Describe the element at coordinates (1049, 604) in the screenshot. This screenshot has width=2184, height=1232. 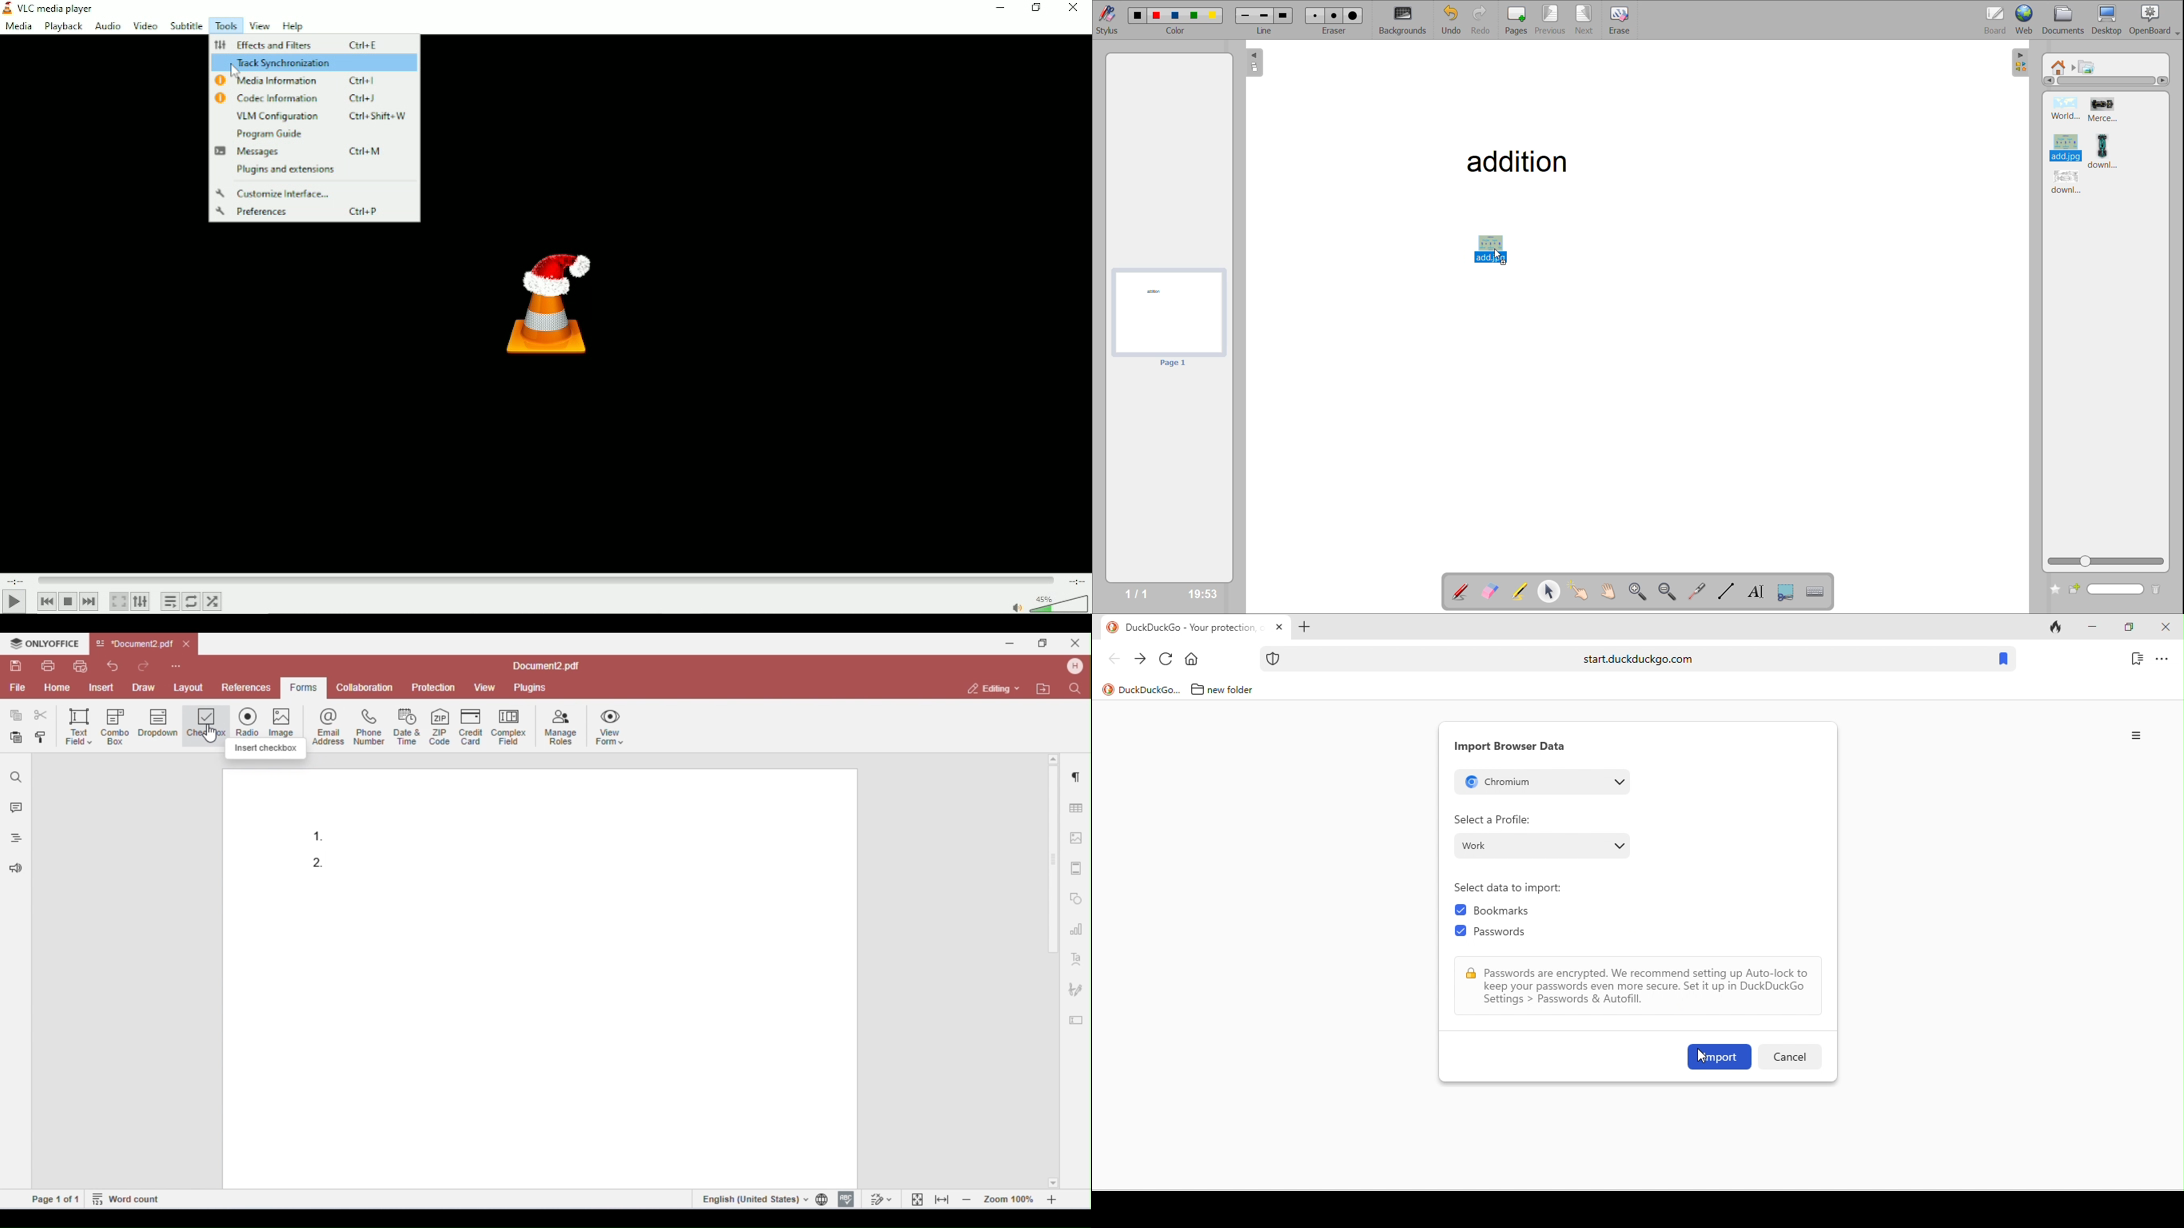
I see `Volume` at that location.